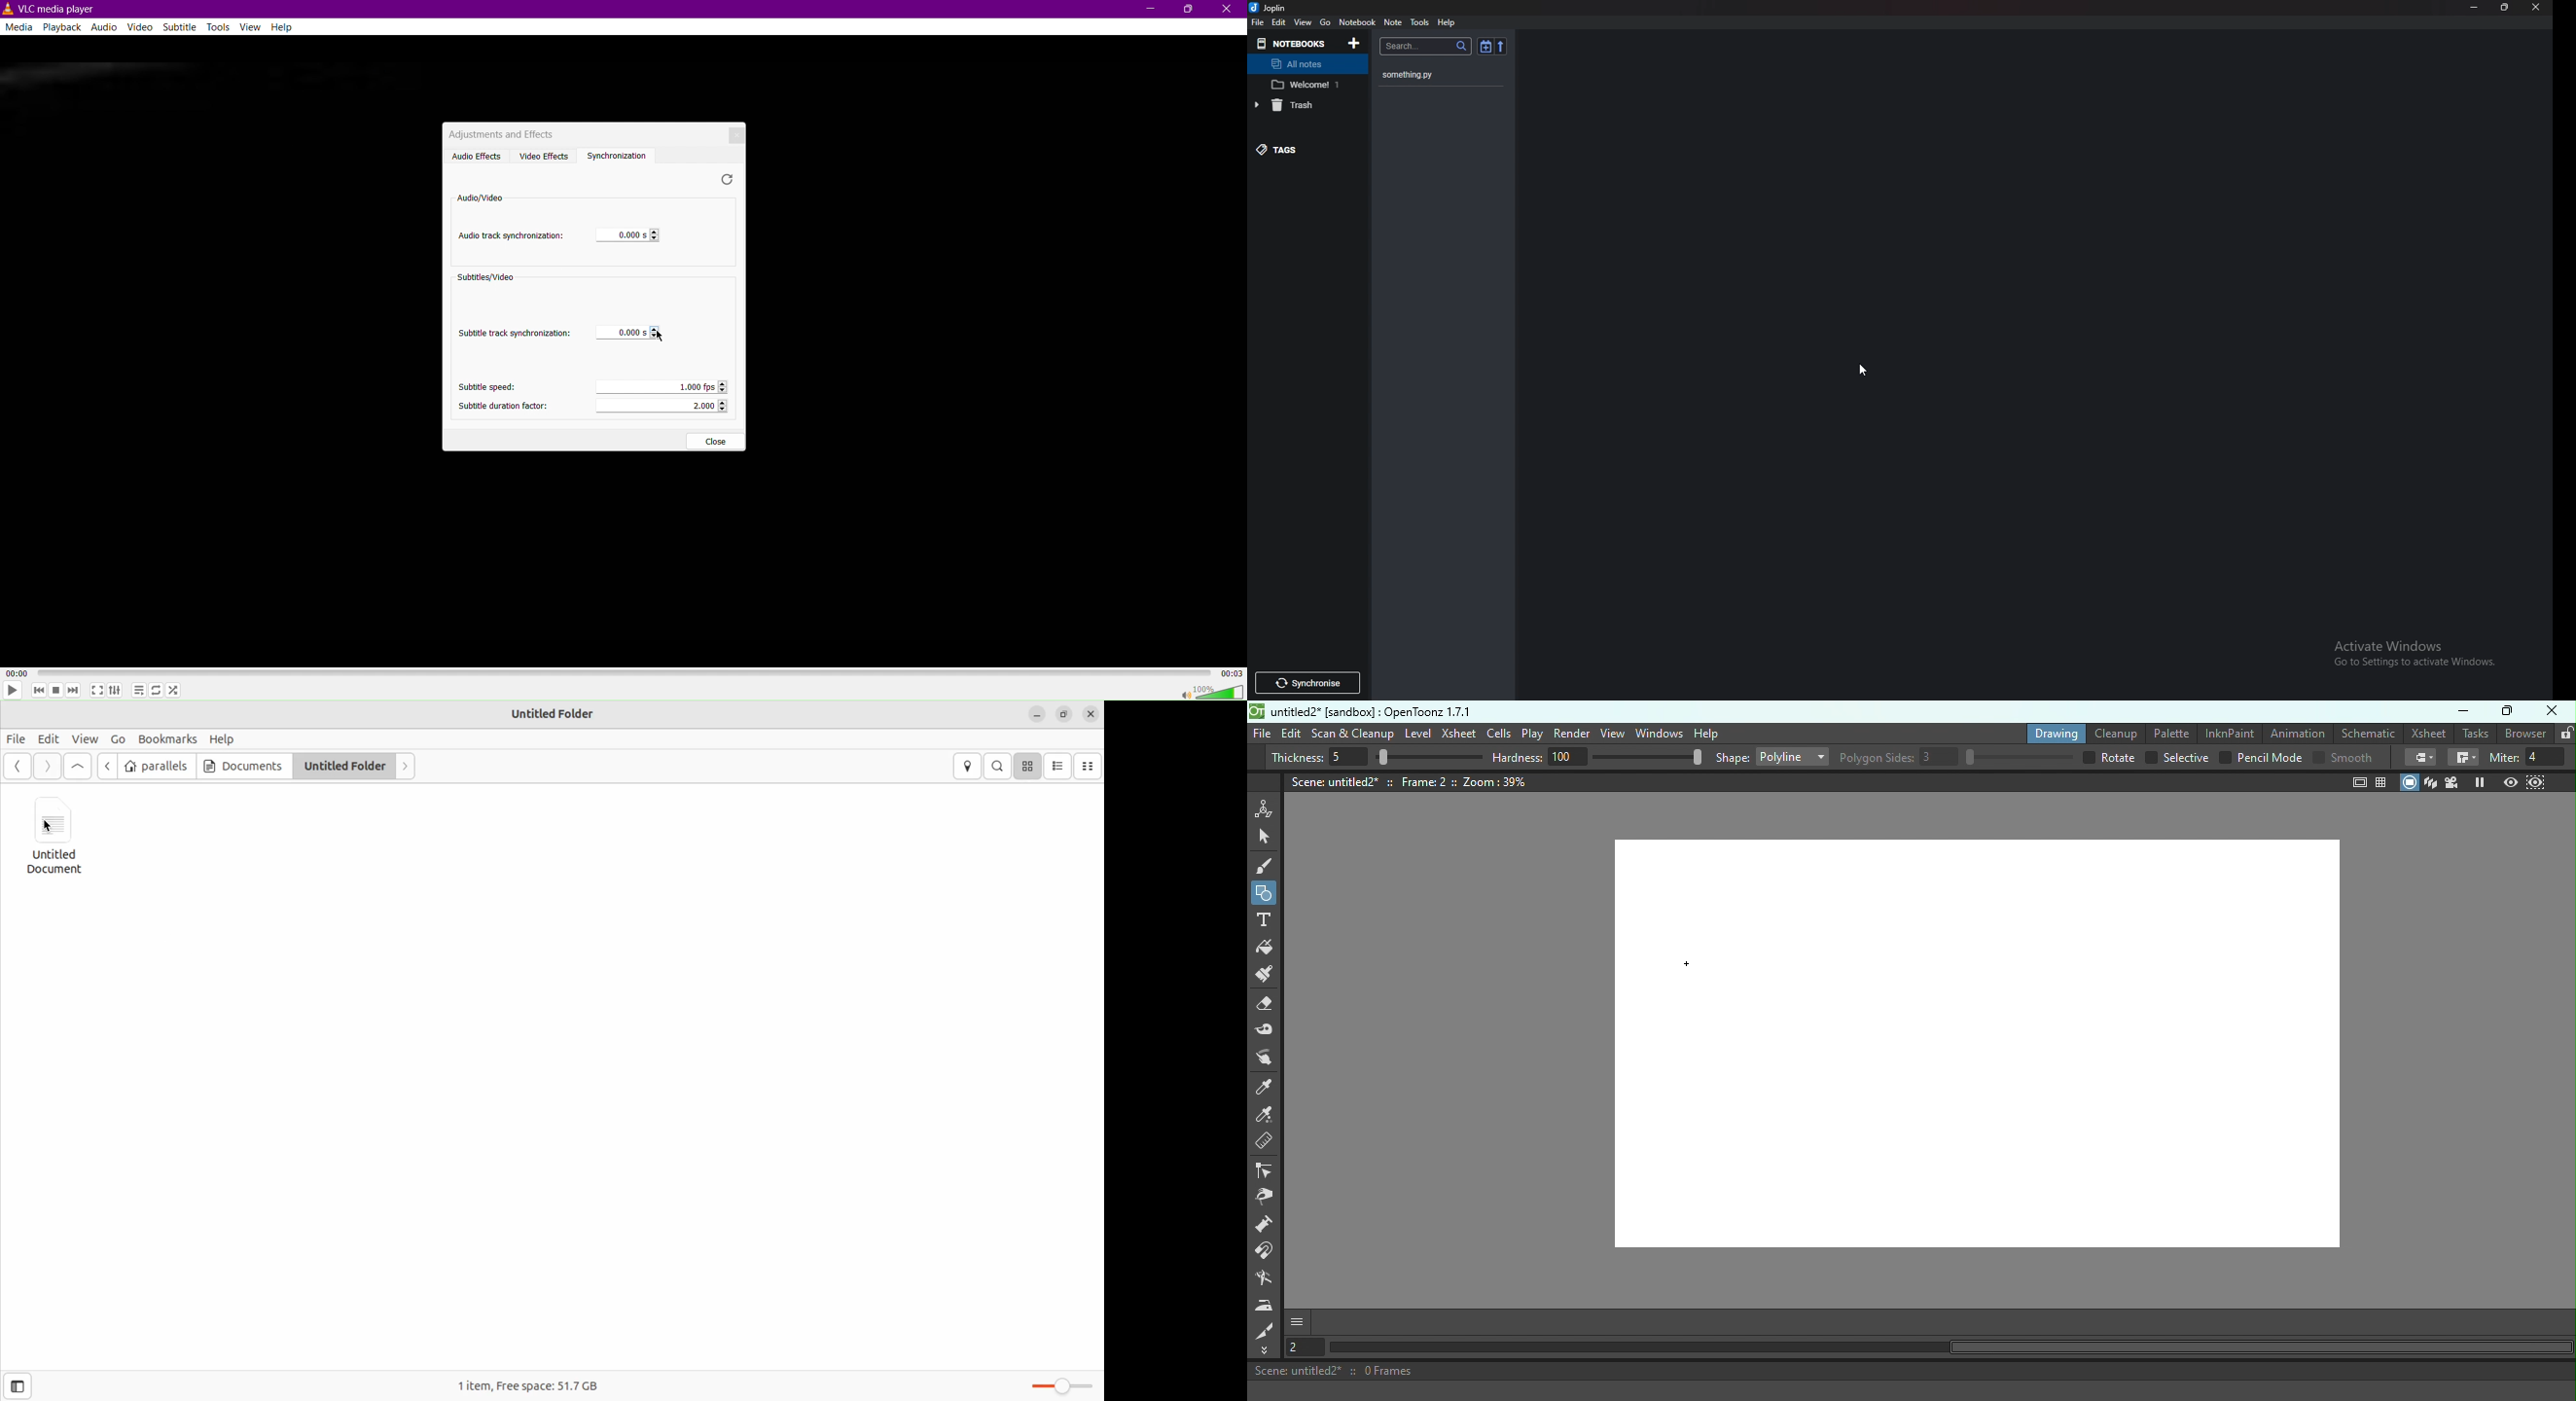  Describe the element at coordinates (1499, 47) in the screenshot. I see `Reverse sort order` at that location.